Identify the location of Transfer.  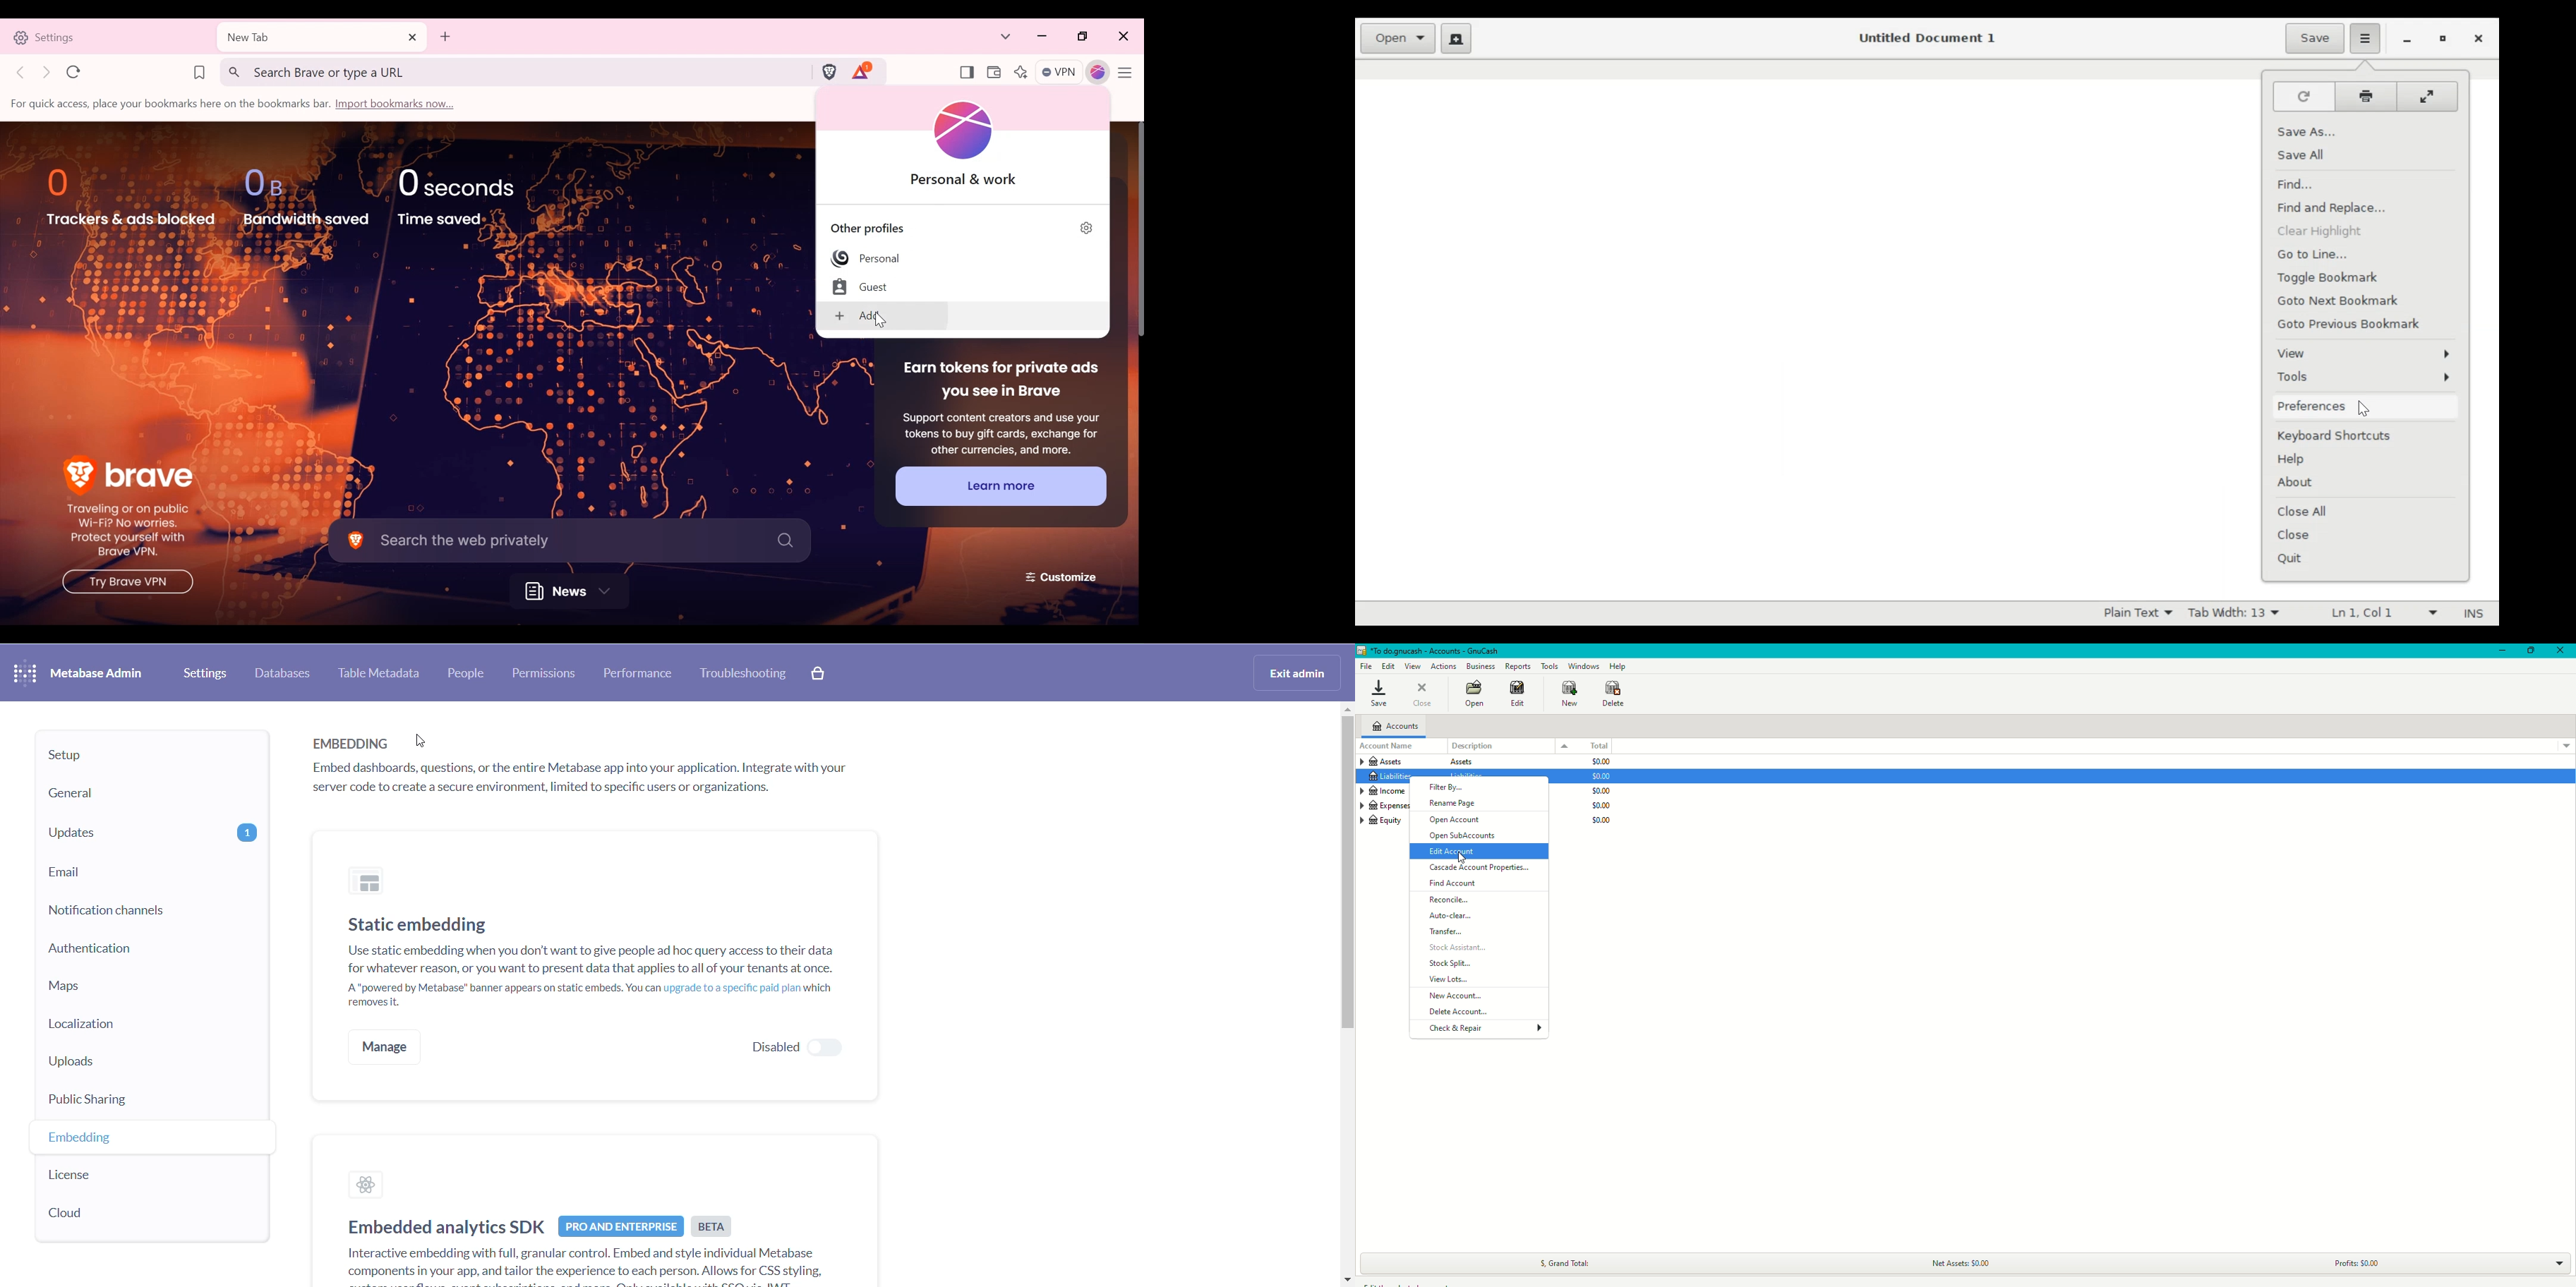
(1445, 932).